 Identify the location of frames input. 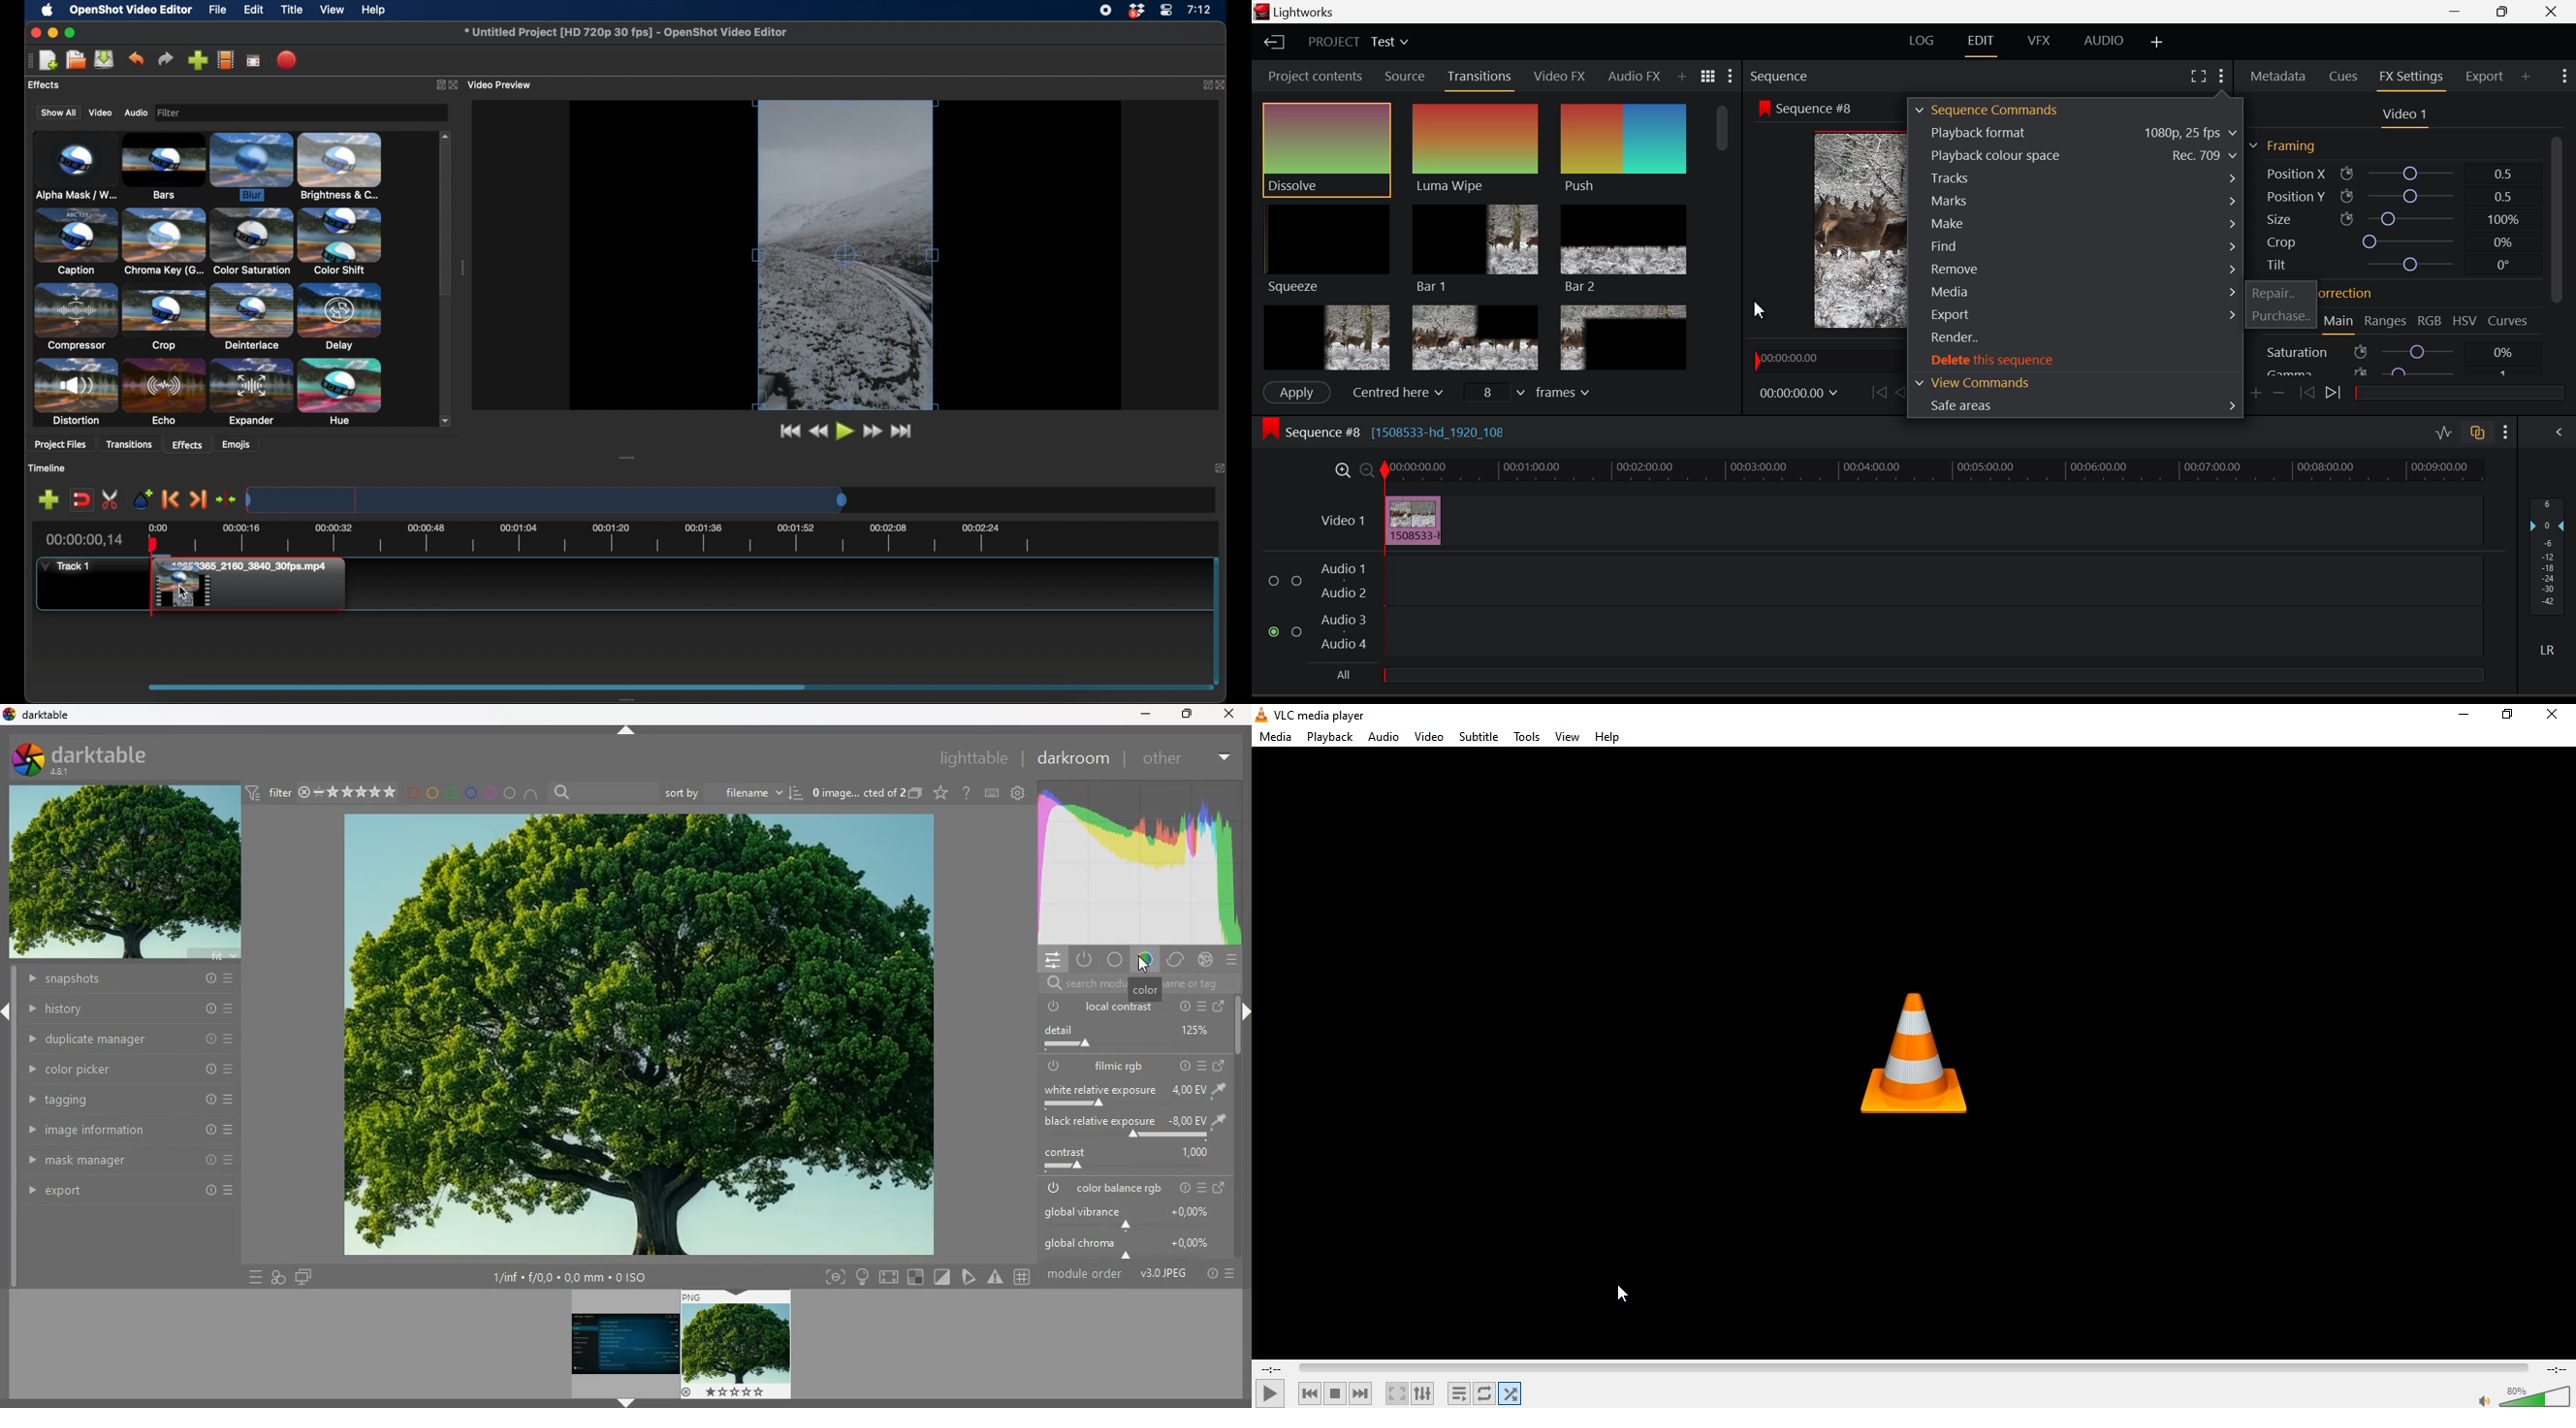
(1534, 395).